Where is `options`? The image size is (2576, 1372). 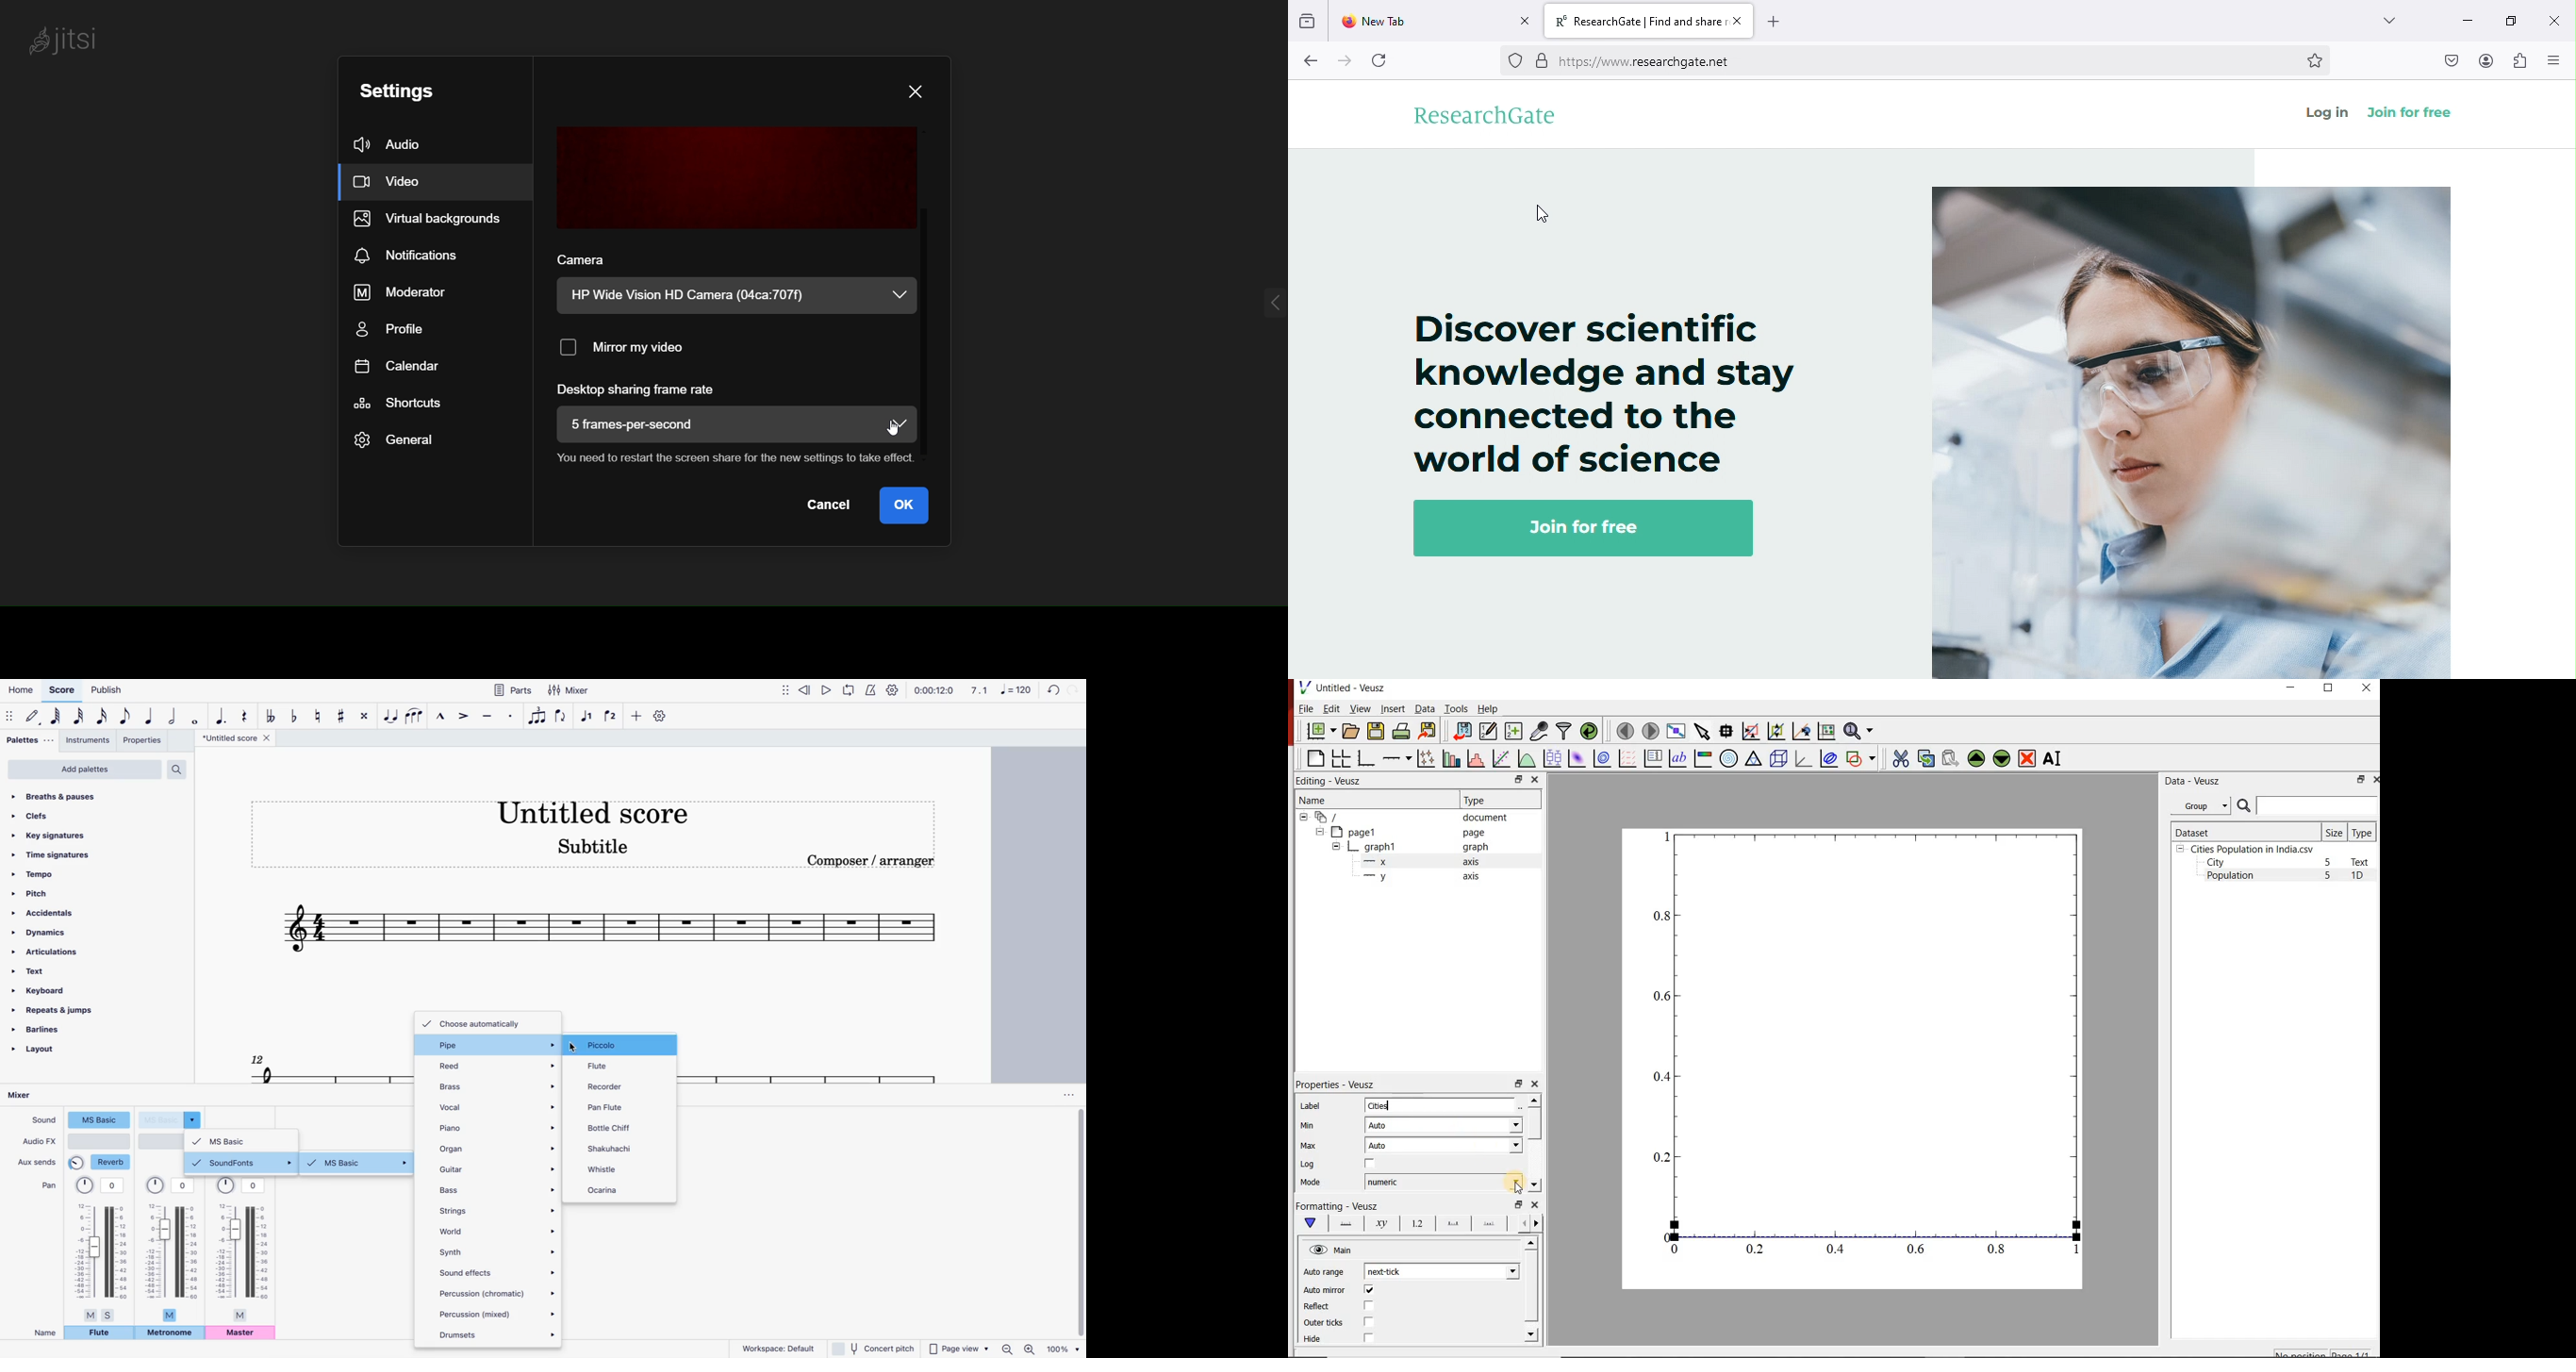 options is located at coordinates (1064, 1095).